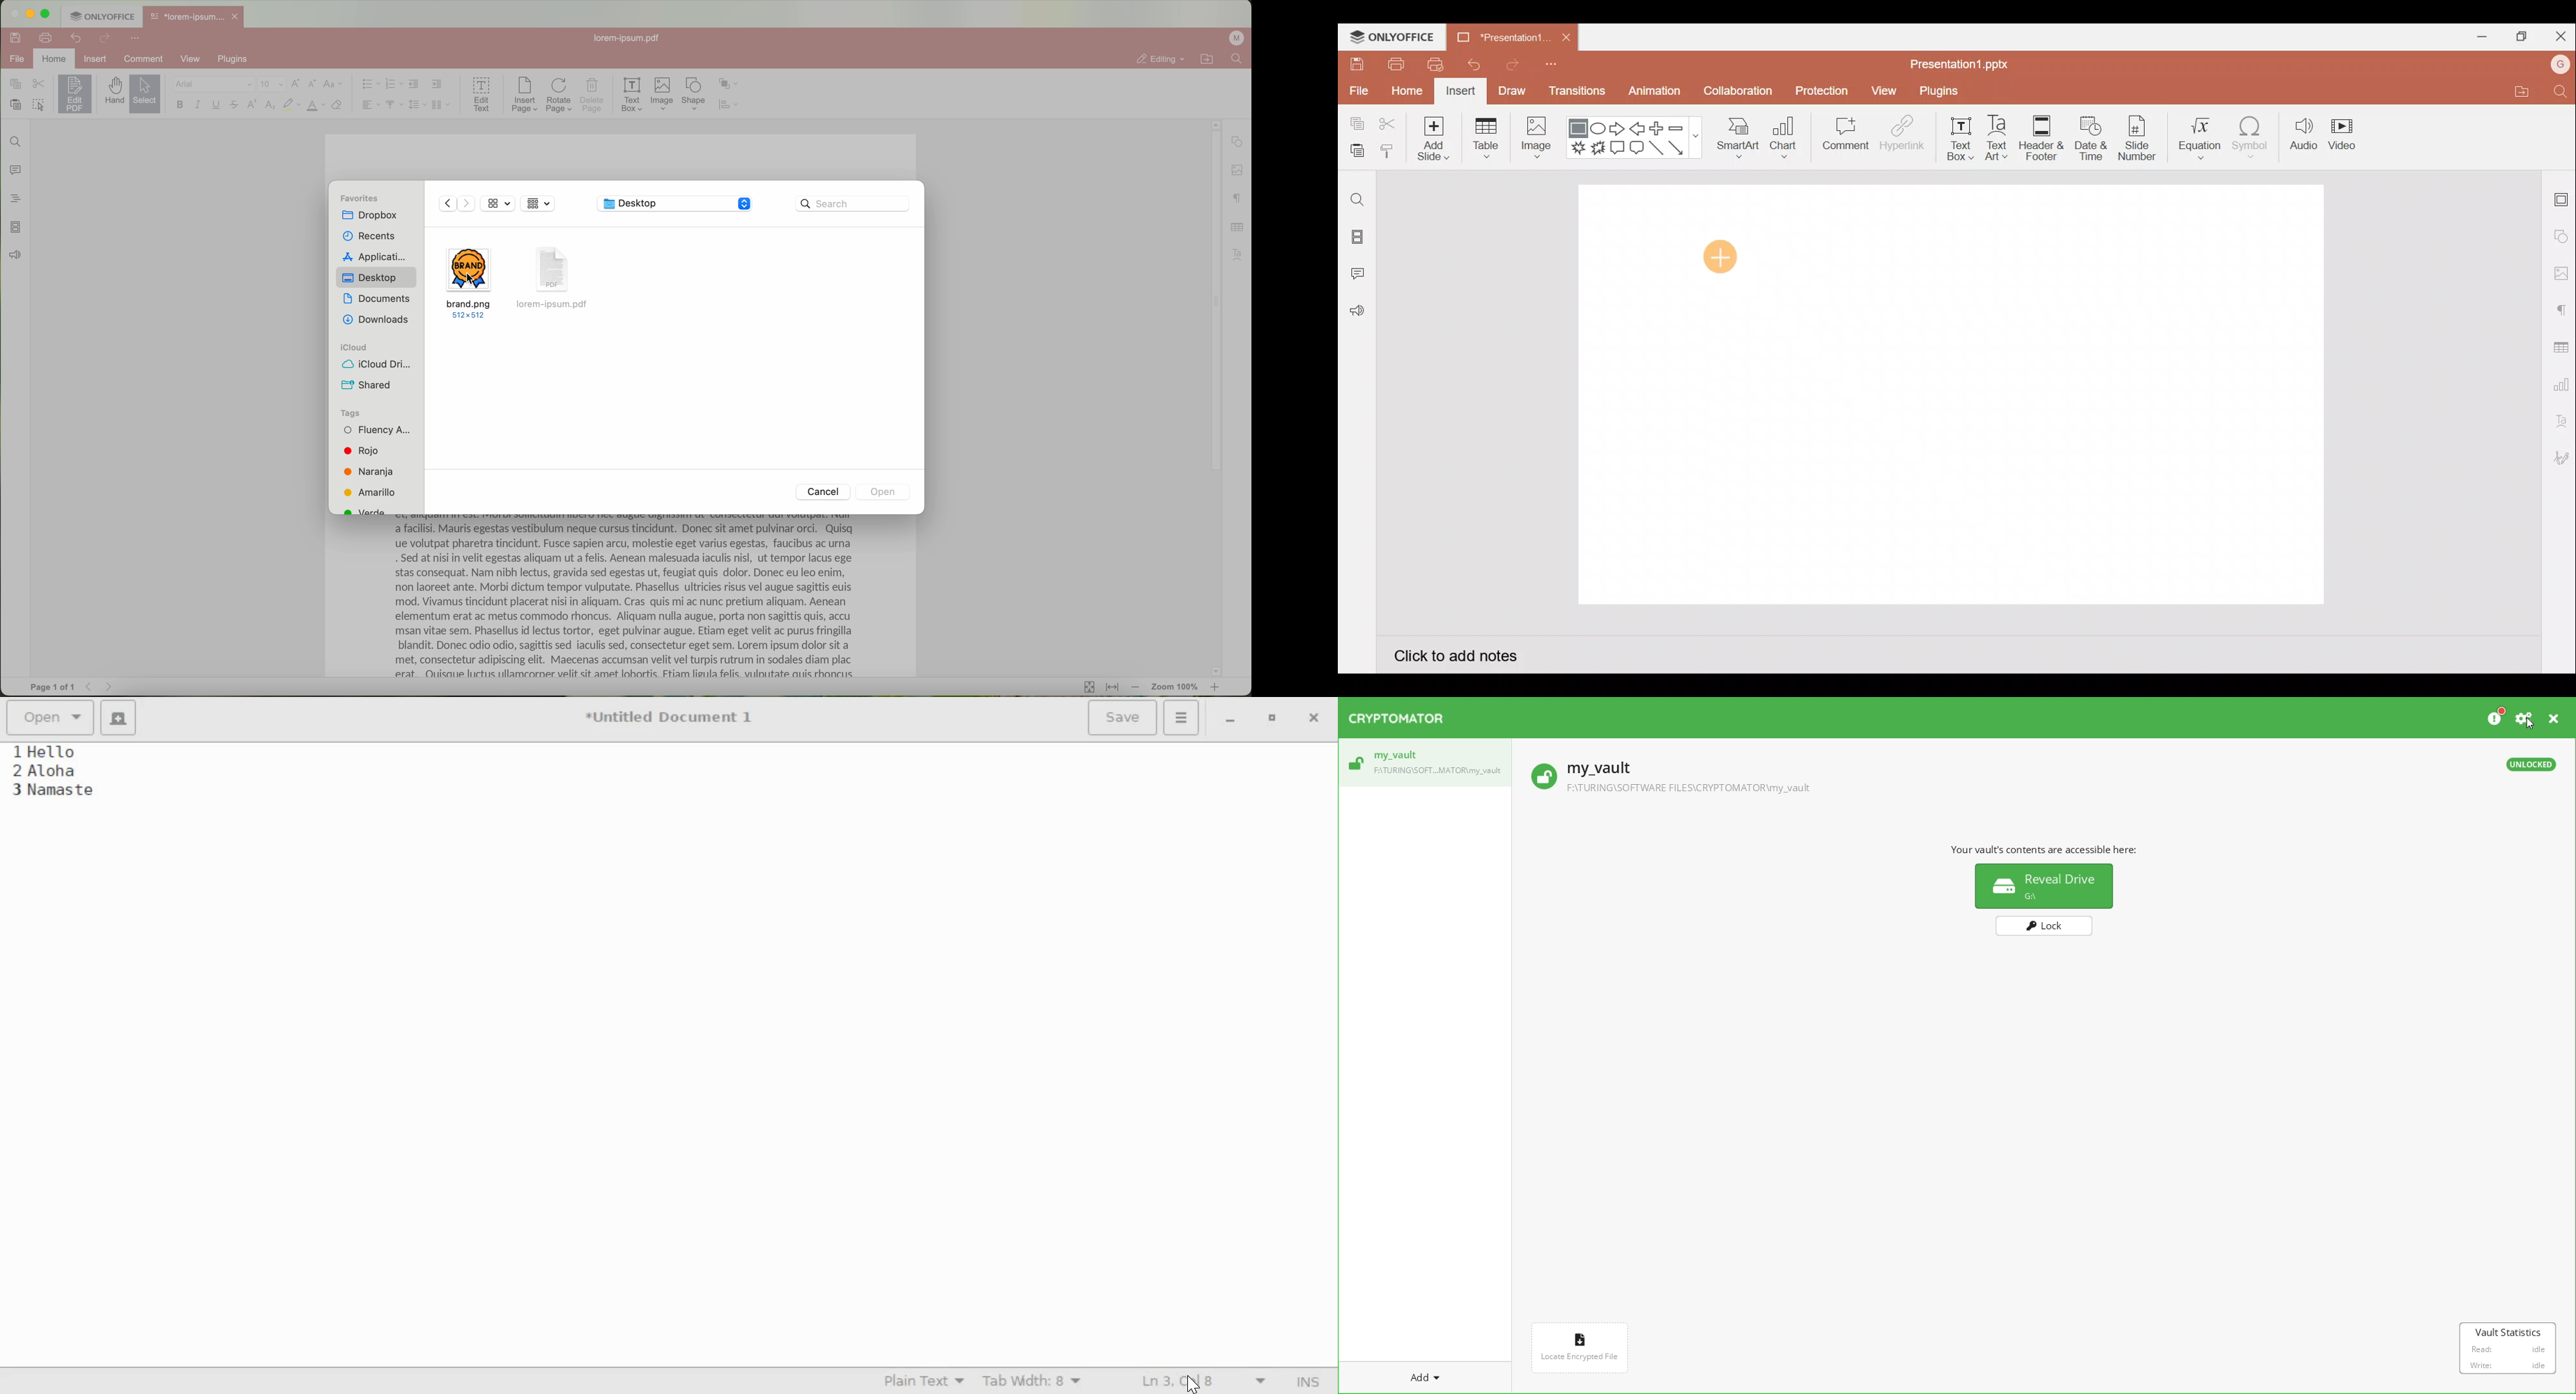 The height and width of the screenshot is (1400, 2576). I want to click on fit to page, so click(1088, 686).